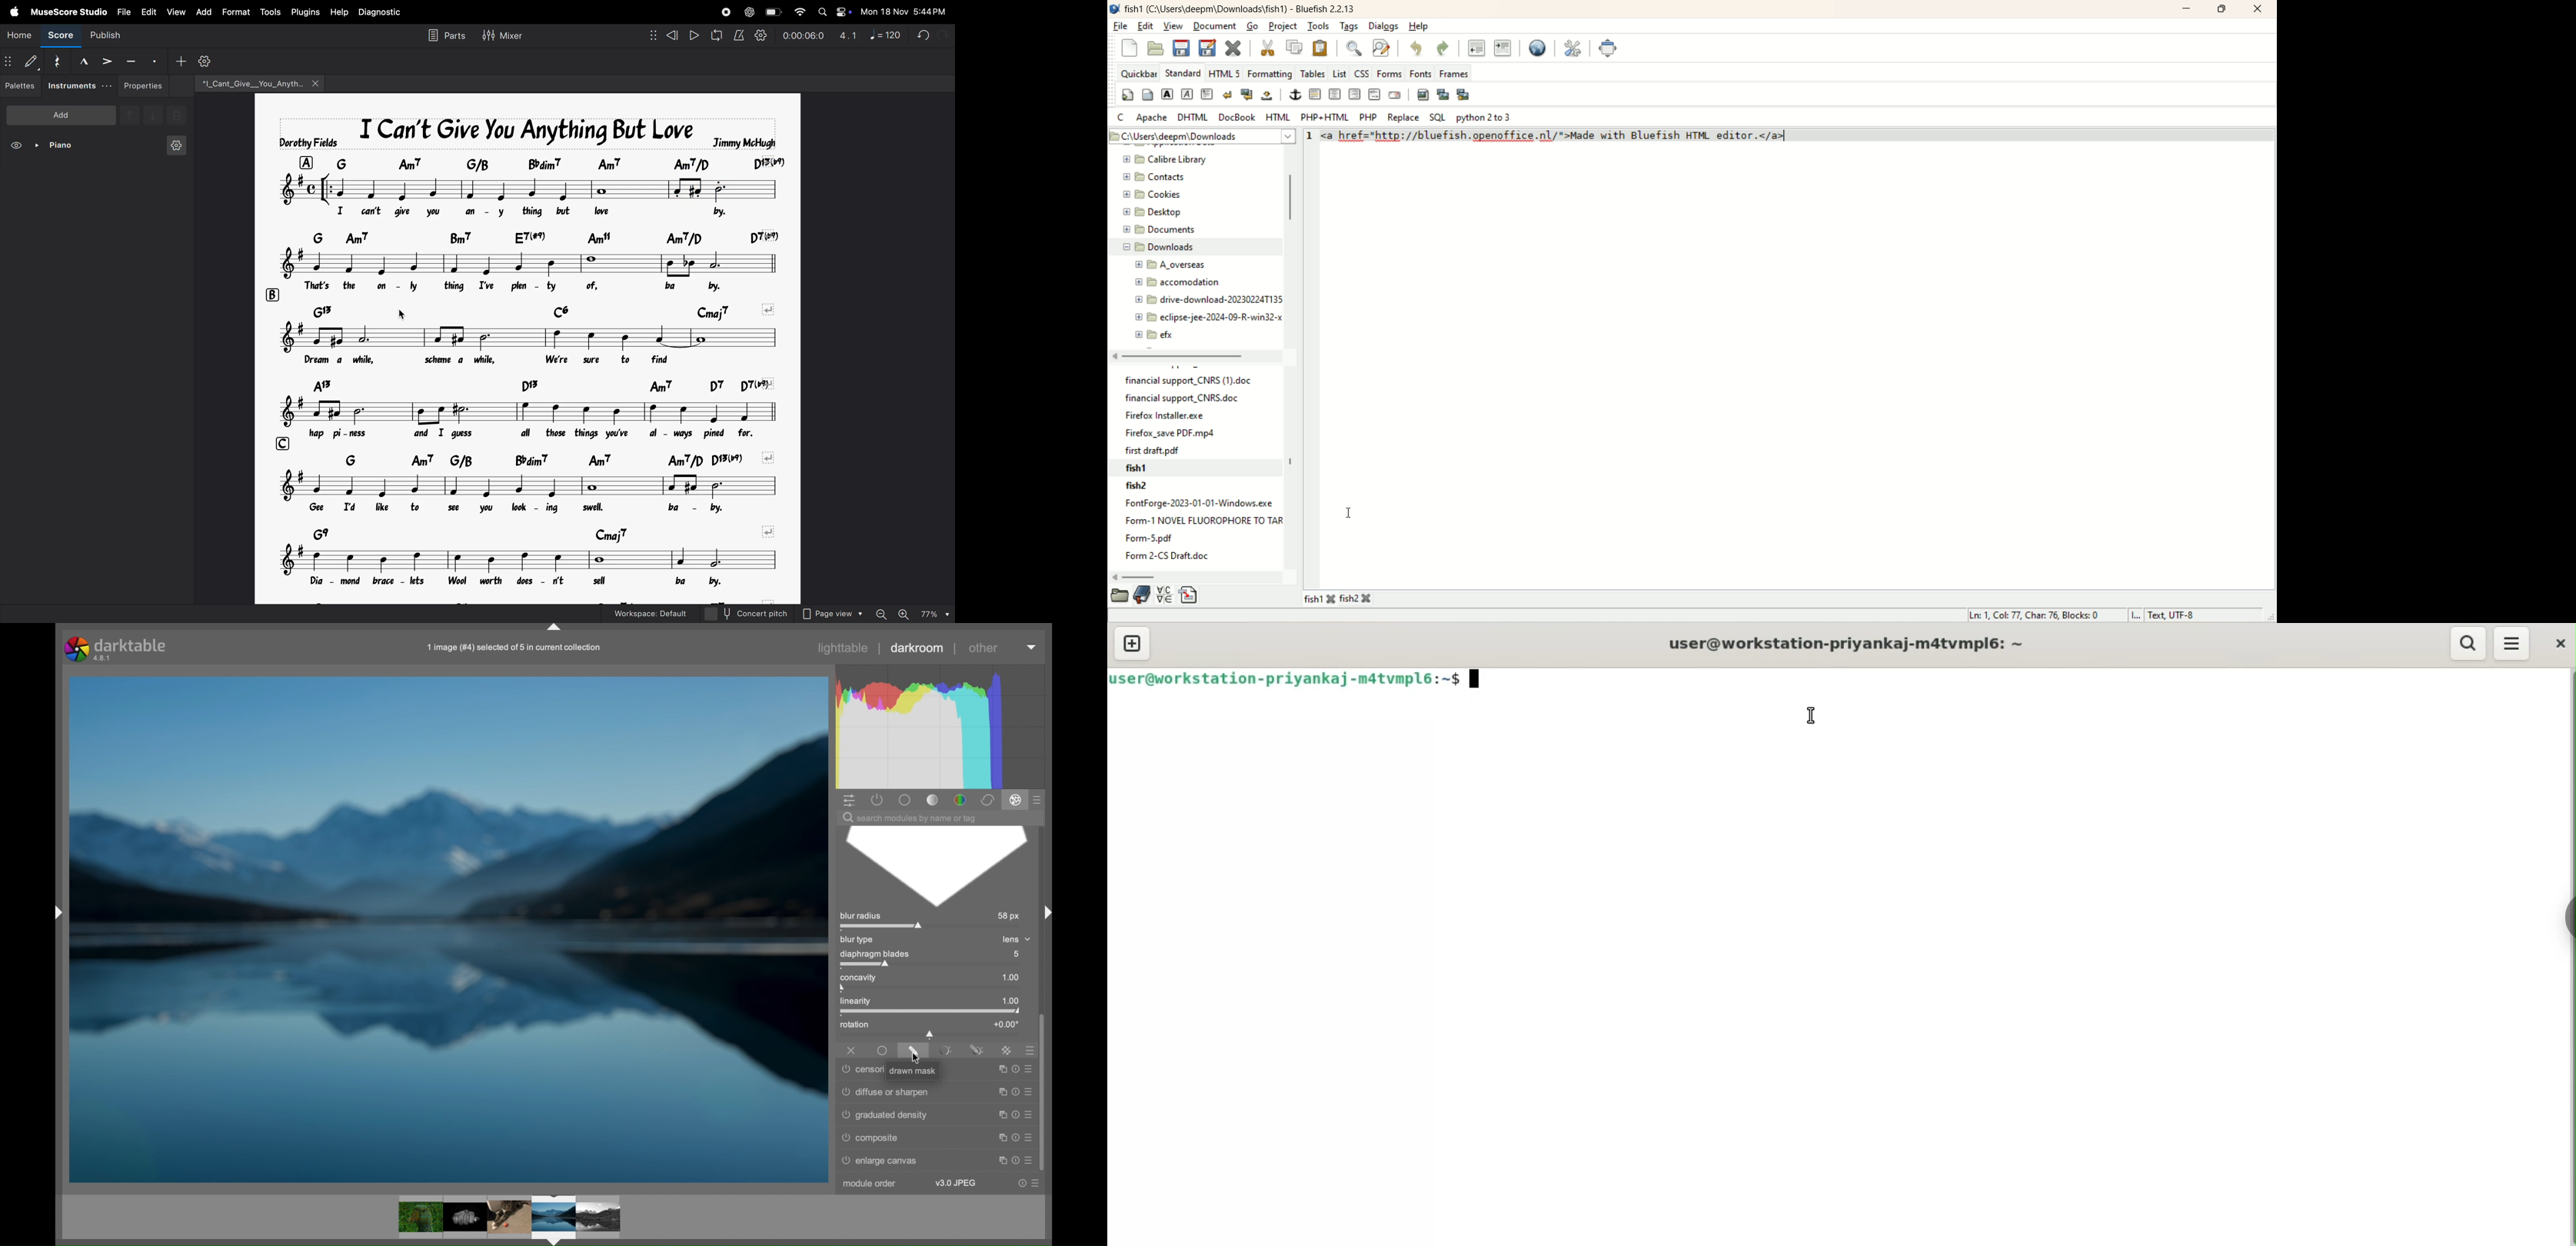 The image size is (2576, 1260). I want to click on Help, so click(1015, 1067).